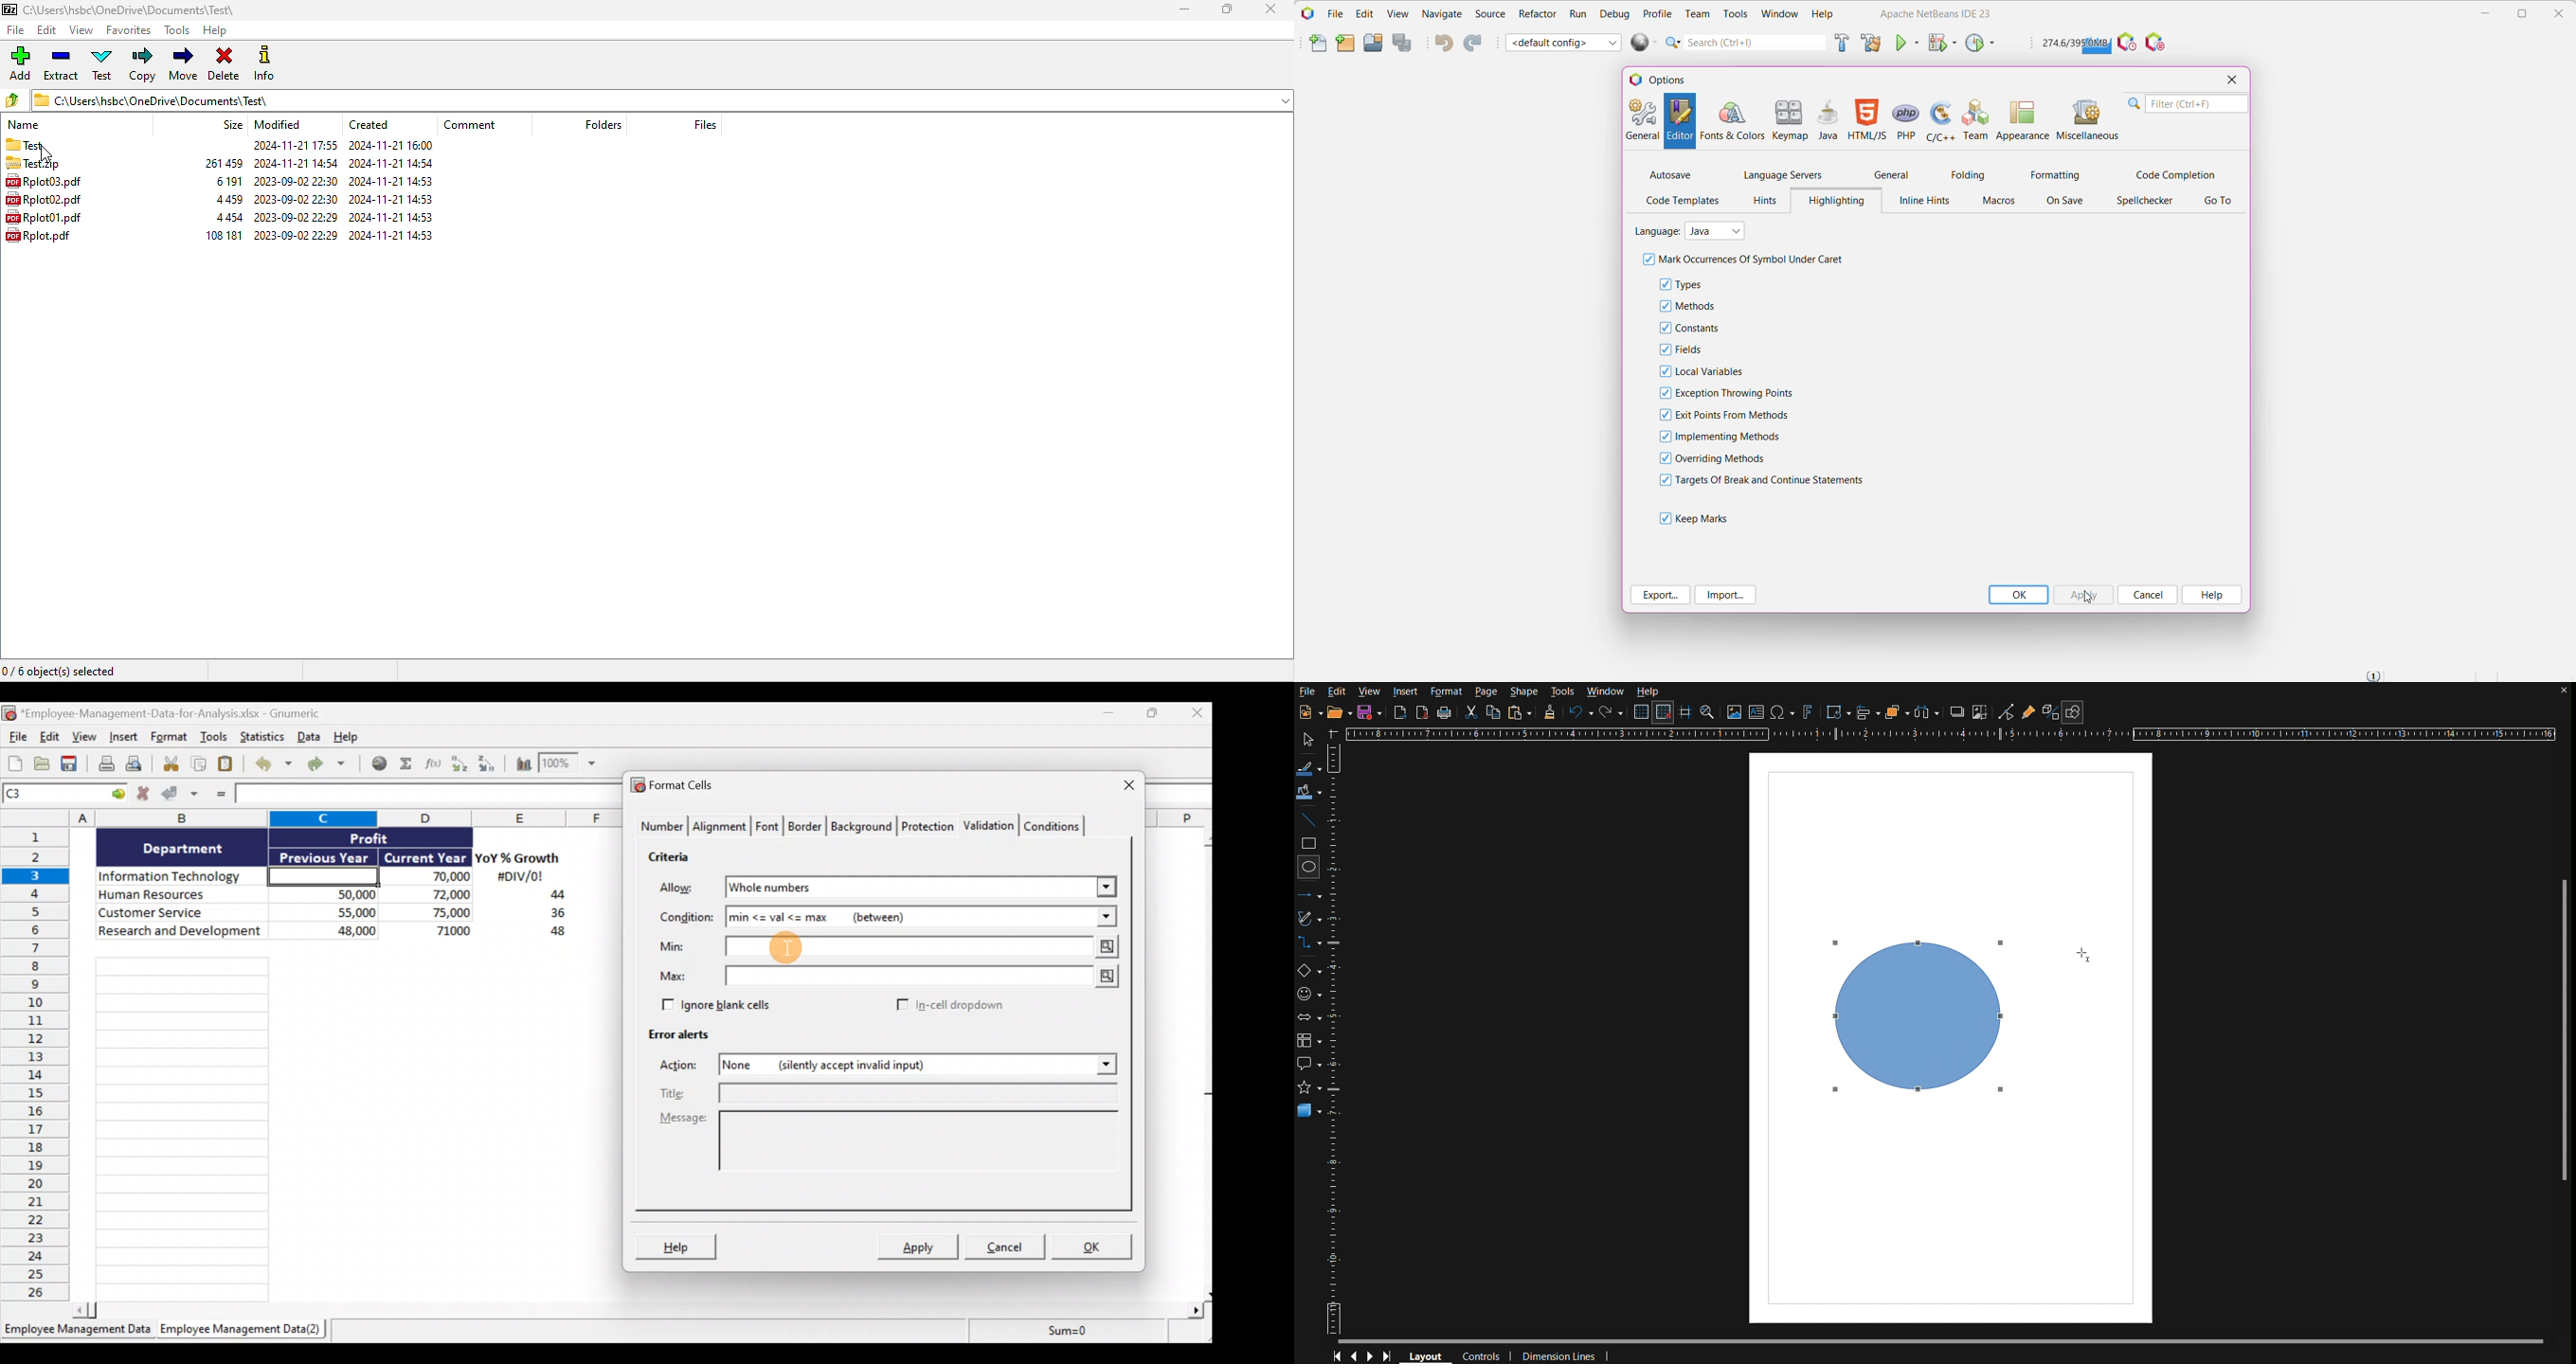  Describe the element at coordinates (2050, 713) in the screenshot. I see `Toggle Extrusion` at that location.